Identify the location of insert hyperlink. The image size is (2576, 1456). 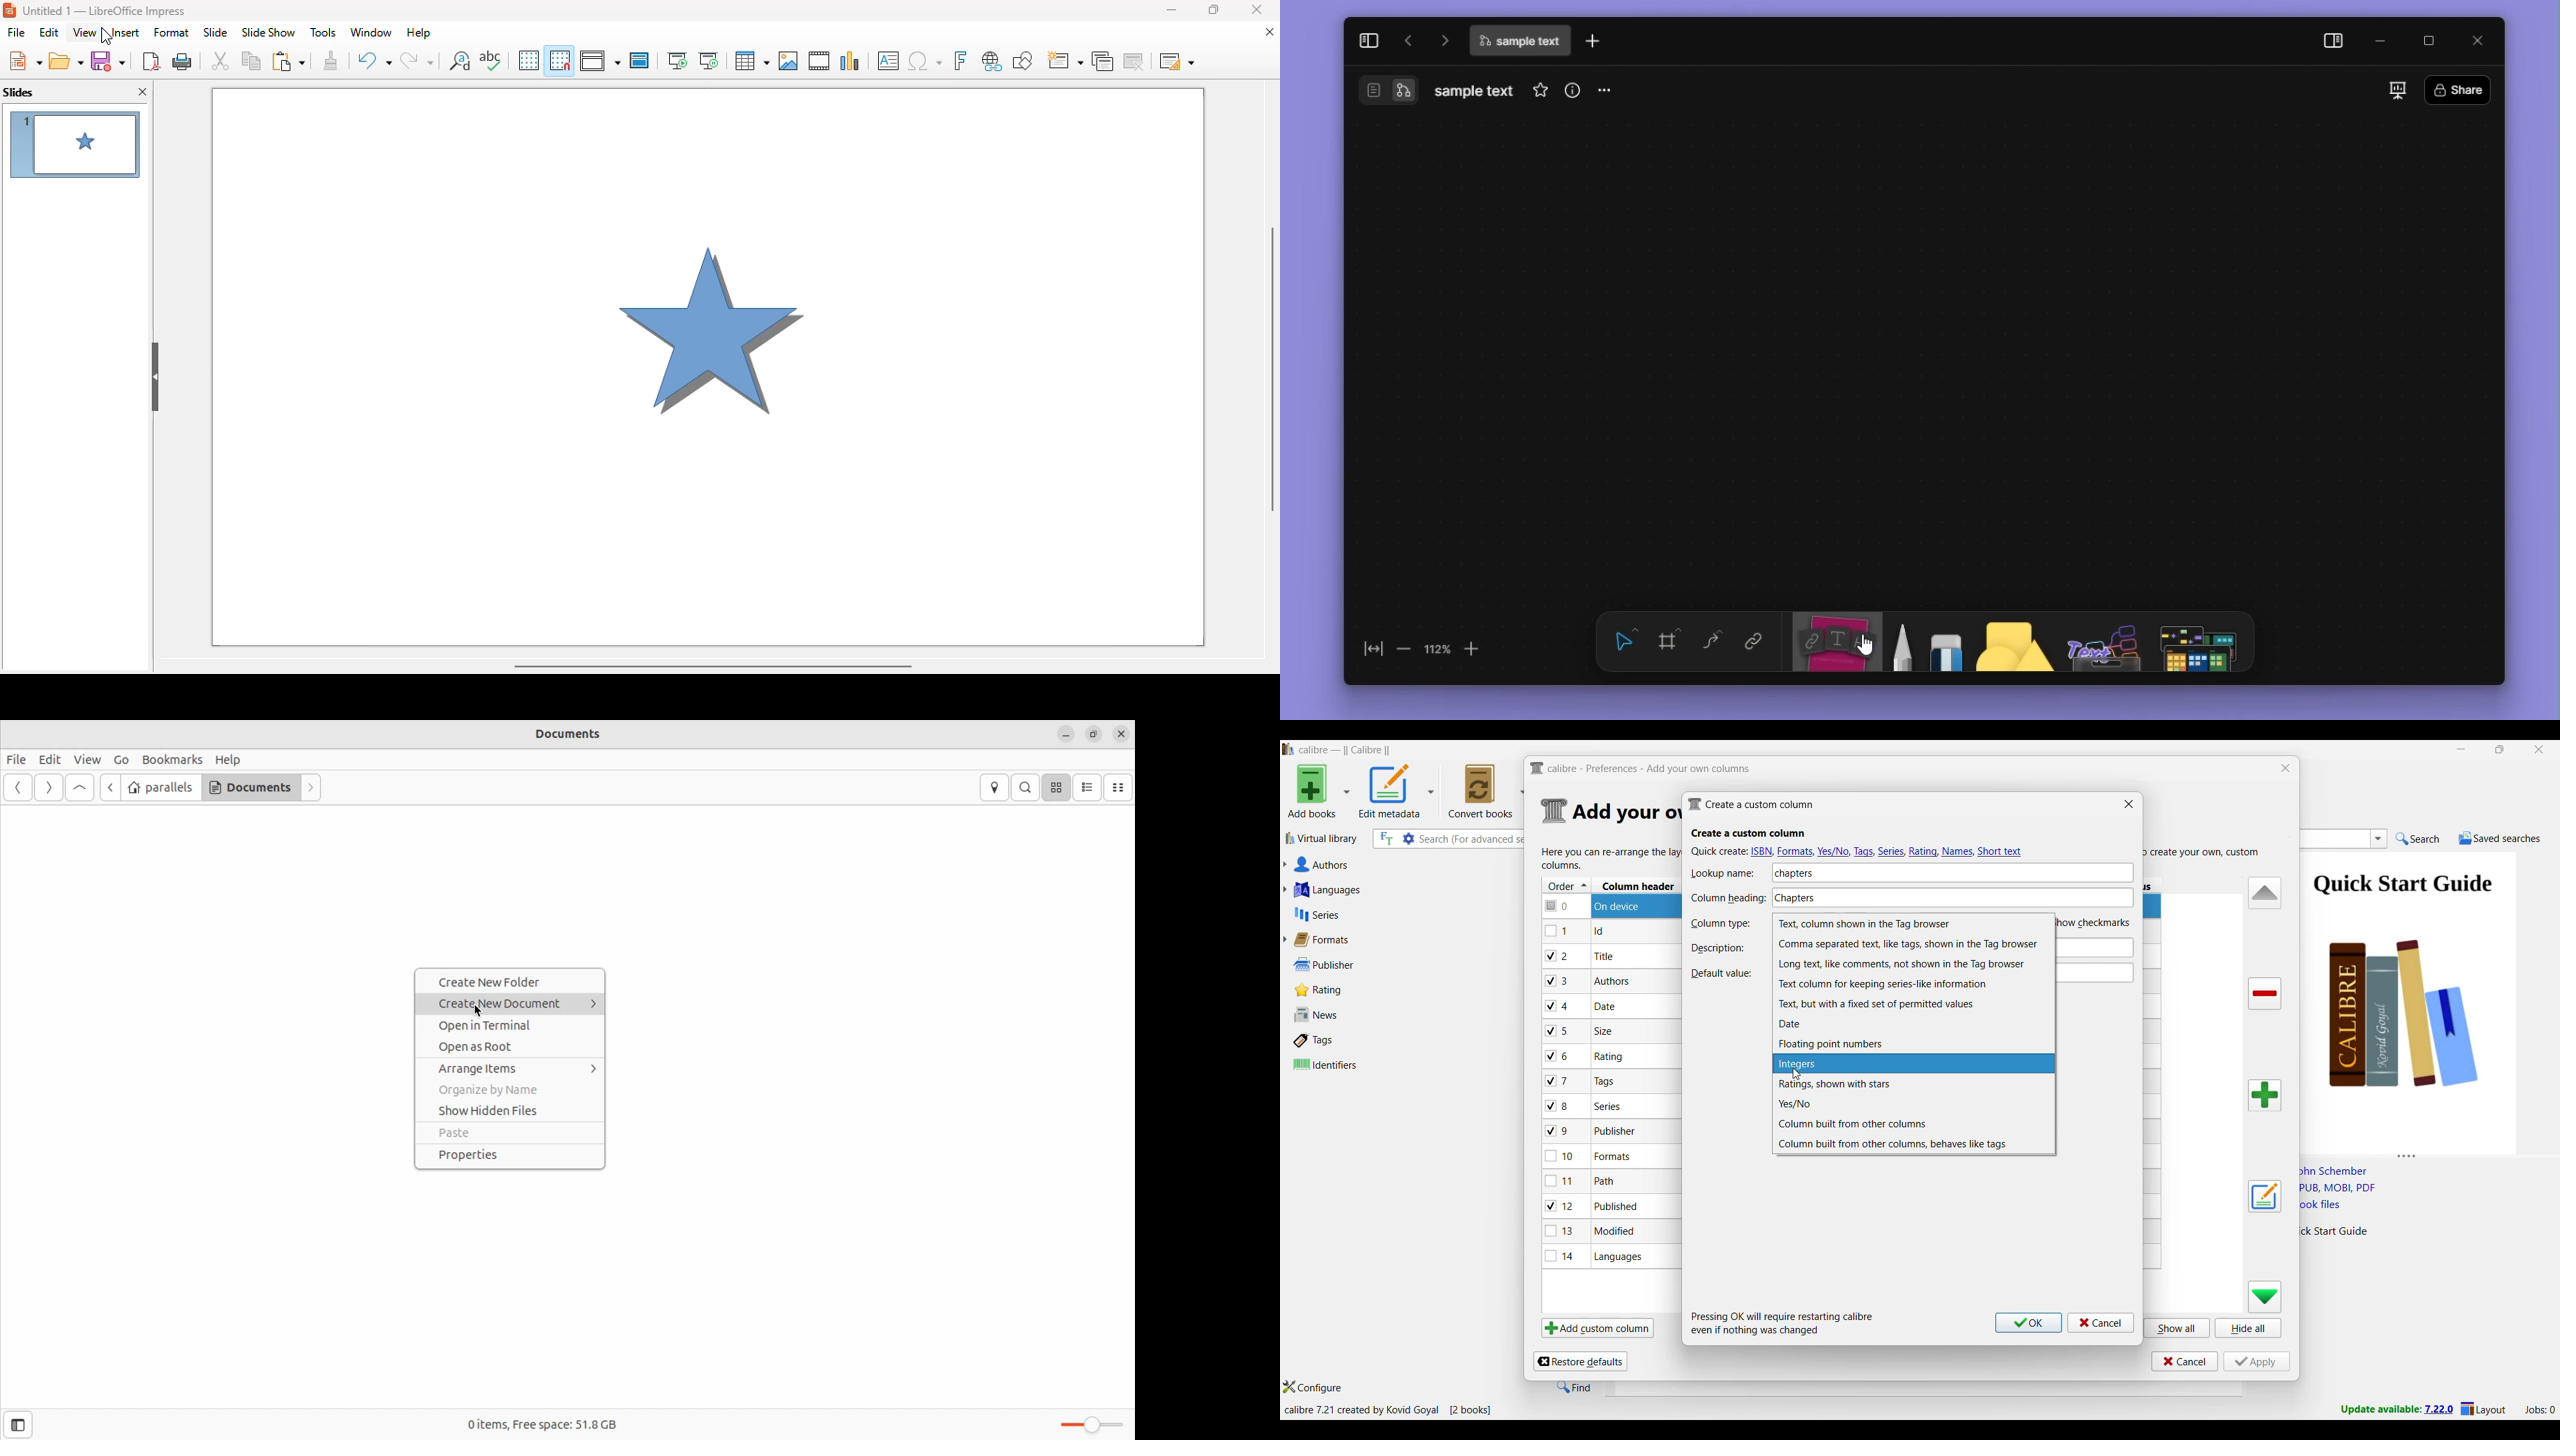
(992, 62).